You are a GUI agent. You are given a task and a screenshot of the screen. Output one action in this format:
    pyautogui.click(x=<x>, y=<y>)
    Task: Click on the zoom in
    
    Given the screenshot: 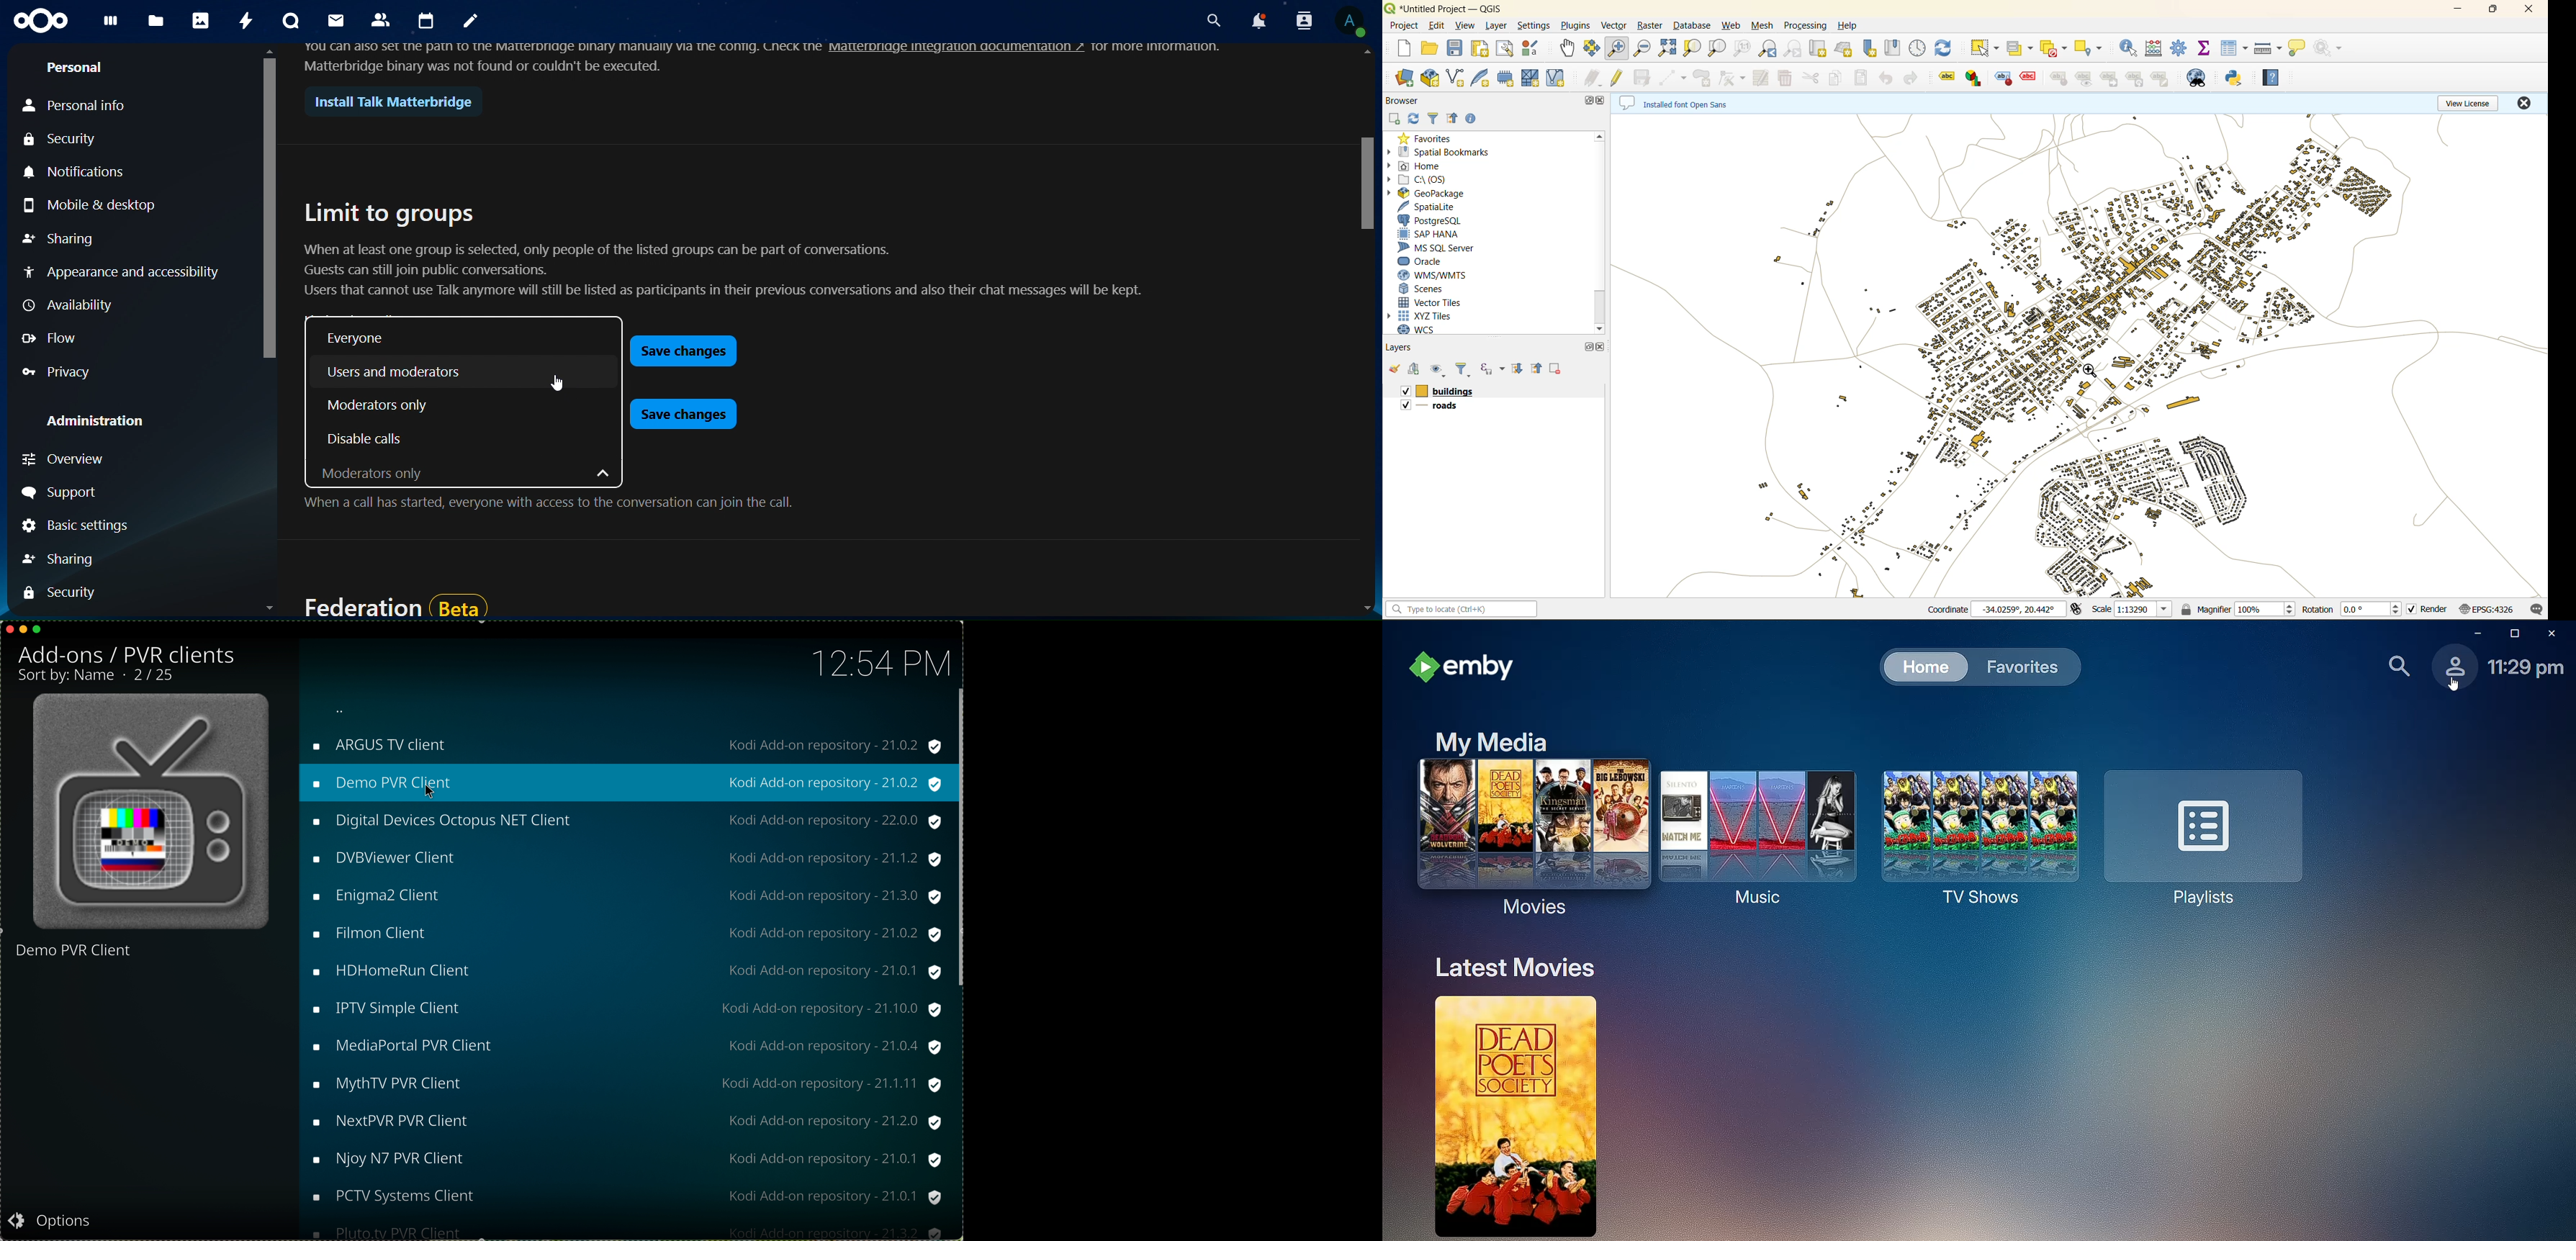 What is the action you would take?
    pyautogui.click(x=1619, y=48)
    